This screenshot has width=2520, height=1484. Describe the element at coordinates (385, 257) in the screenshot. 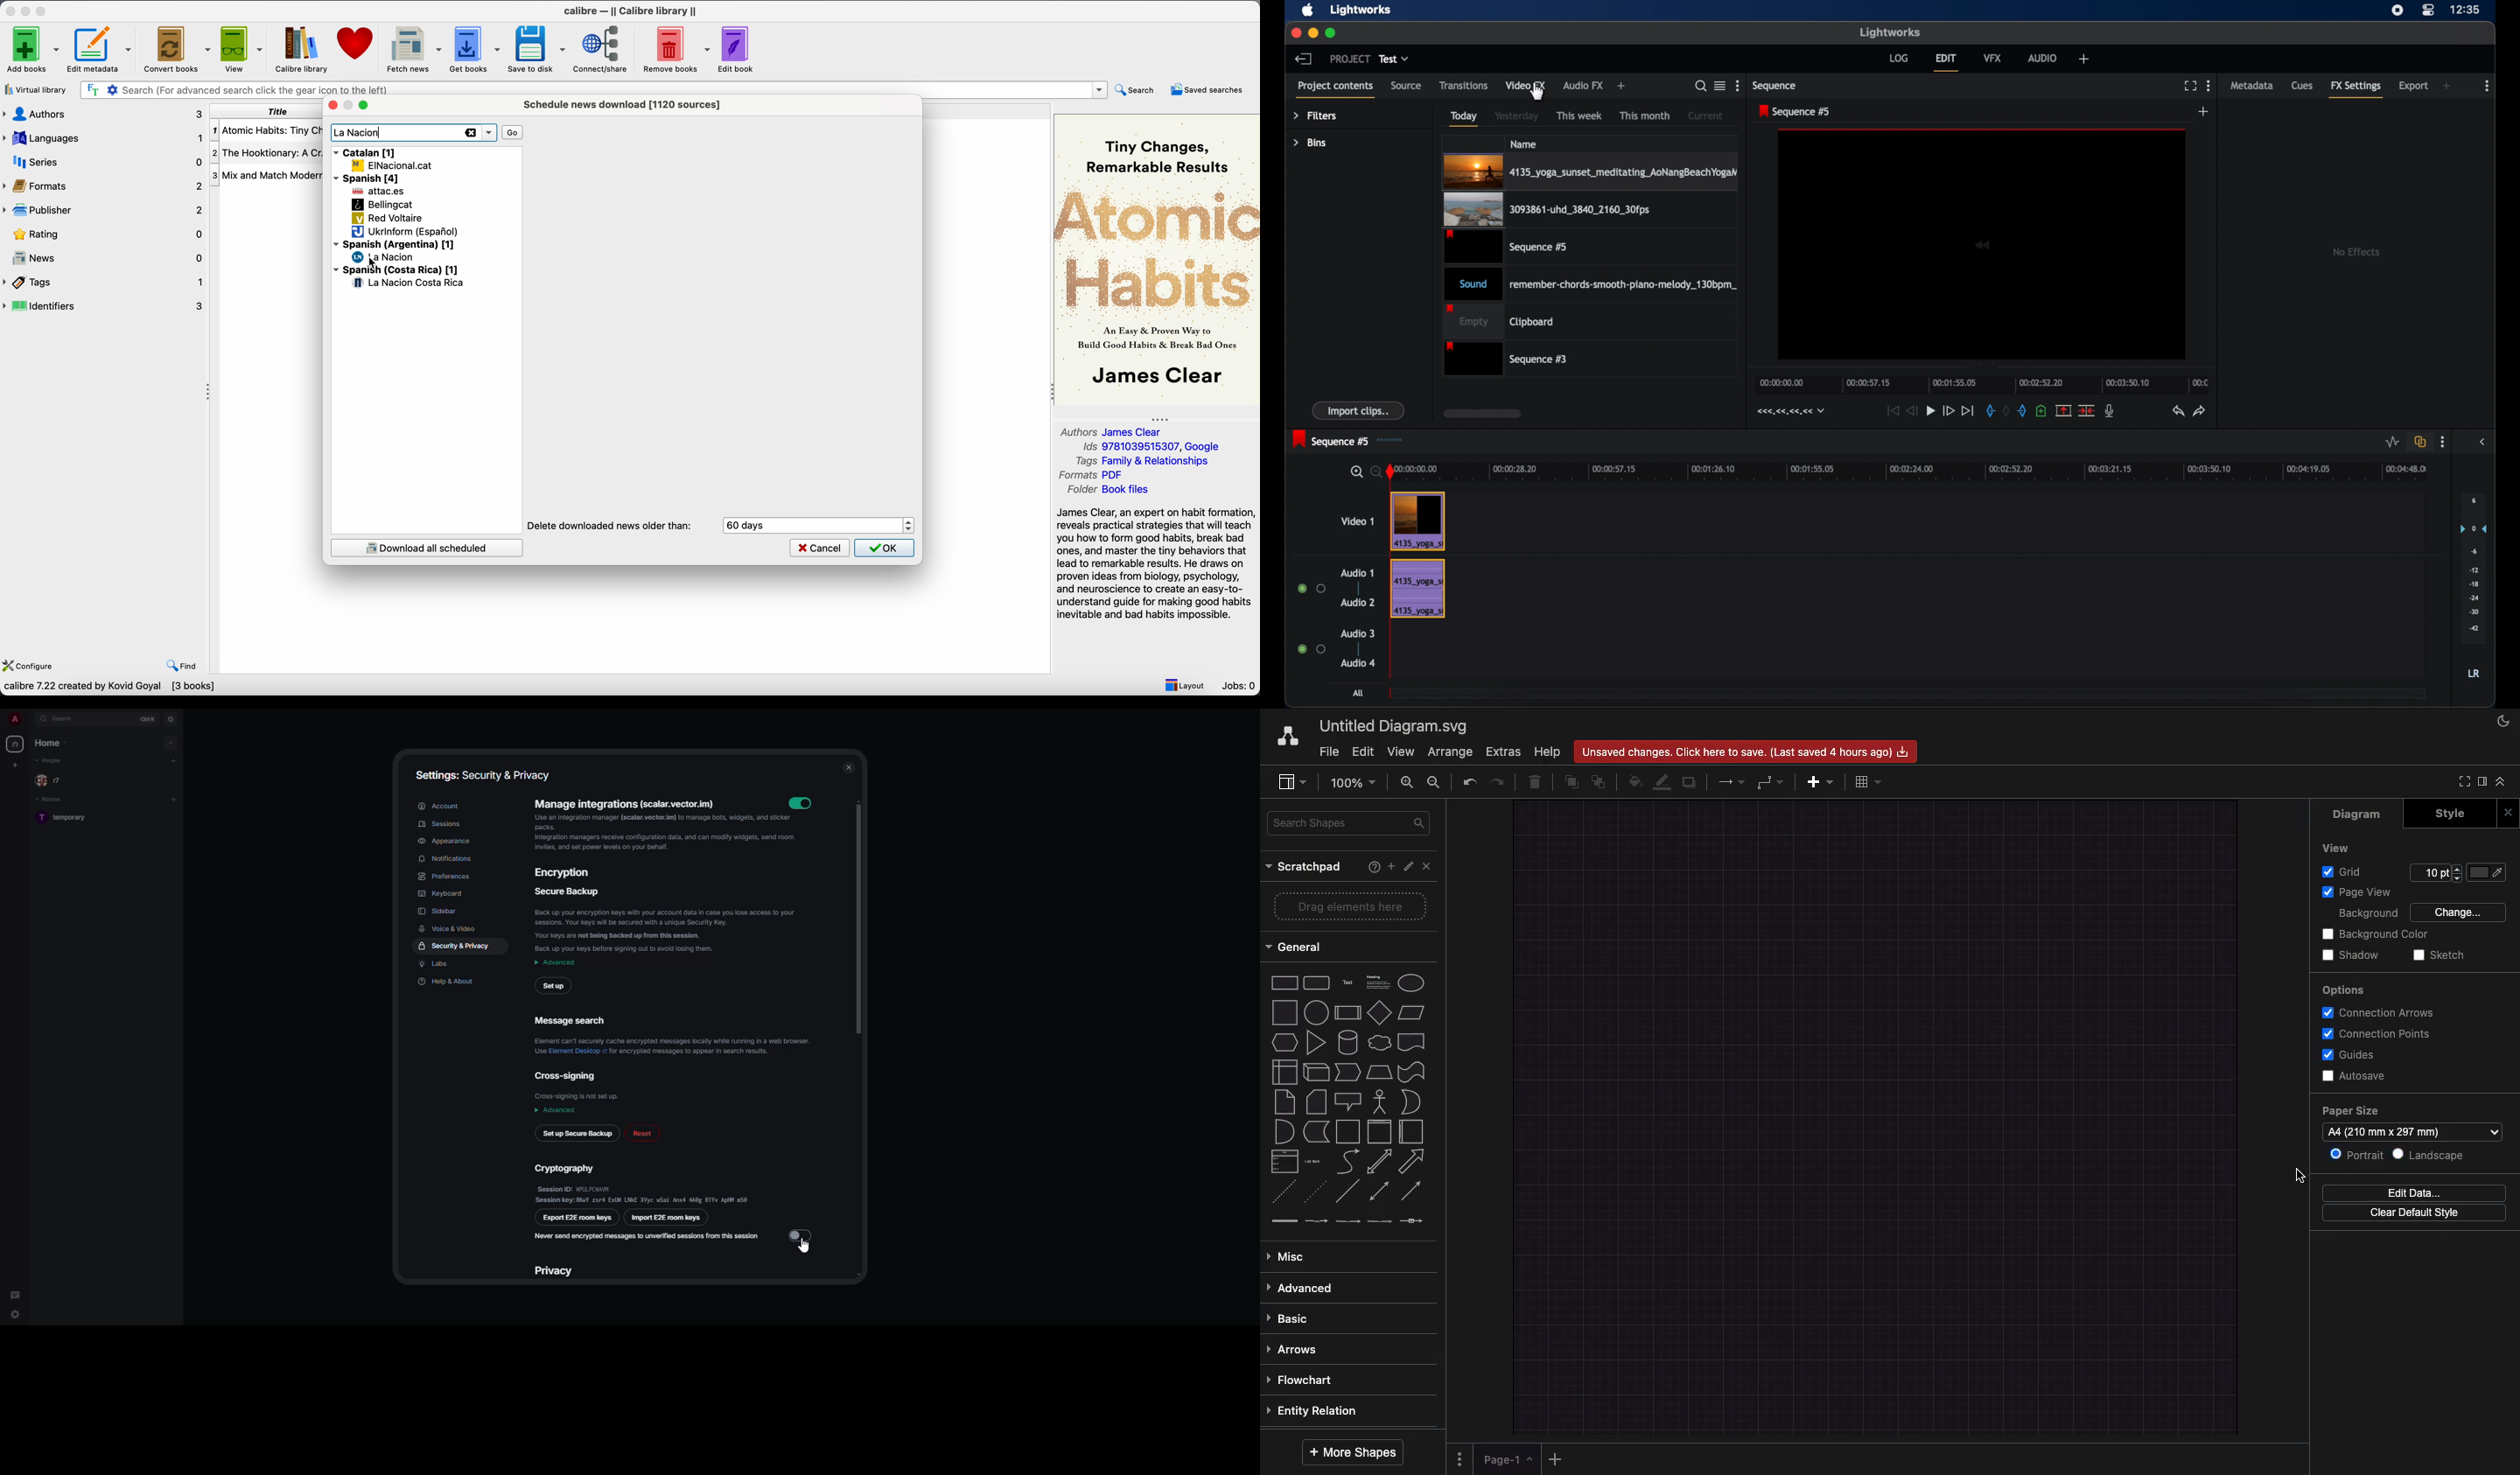

I see `click on La Nacion` at that location.